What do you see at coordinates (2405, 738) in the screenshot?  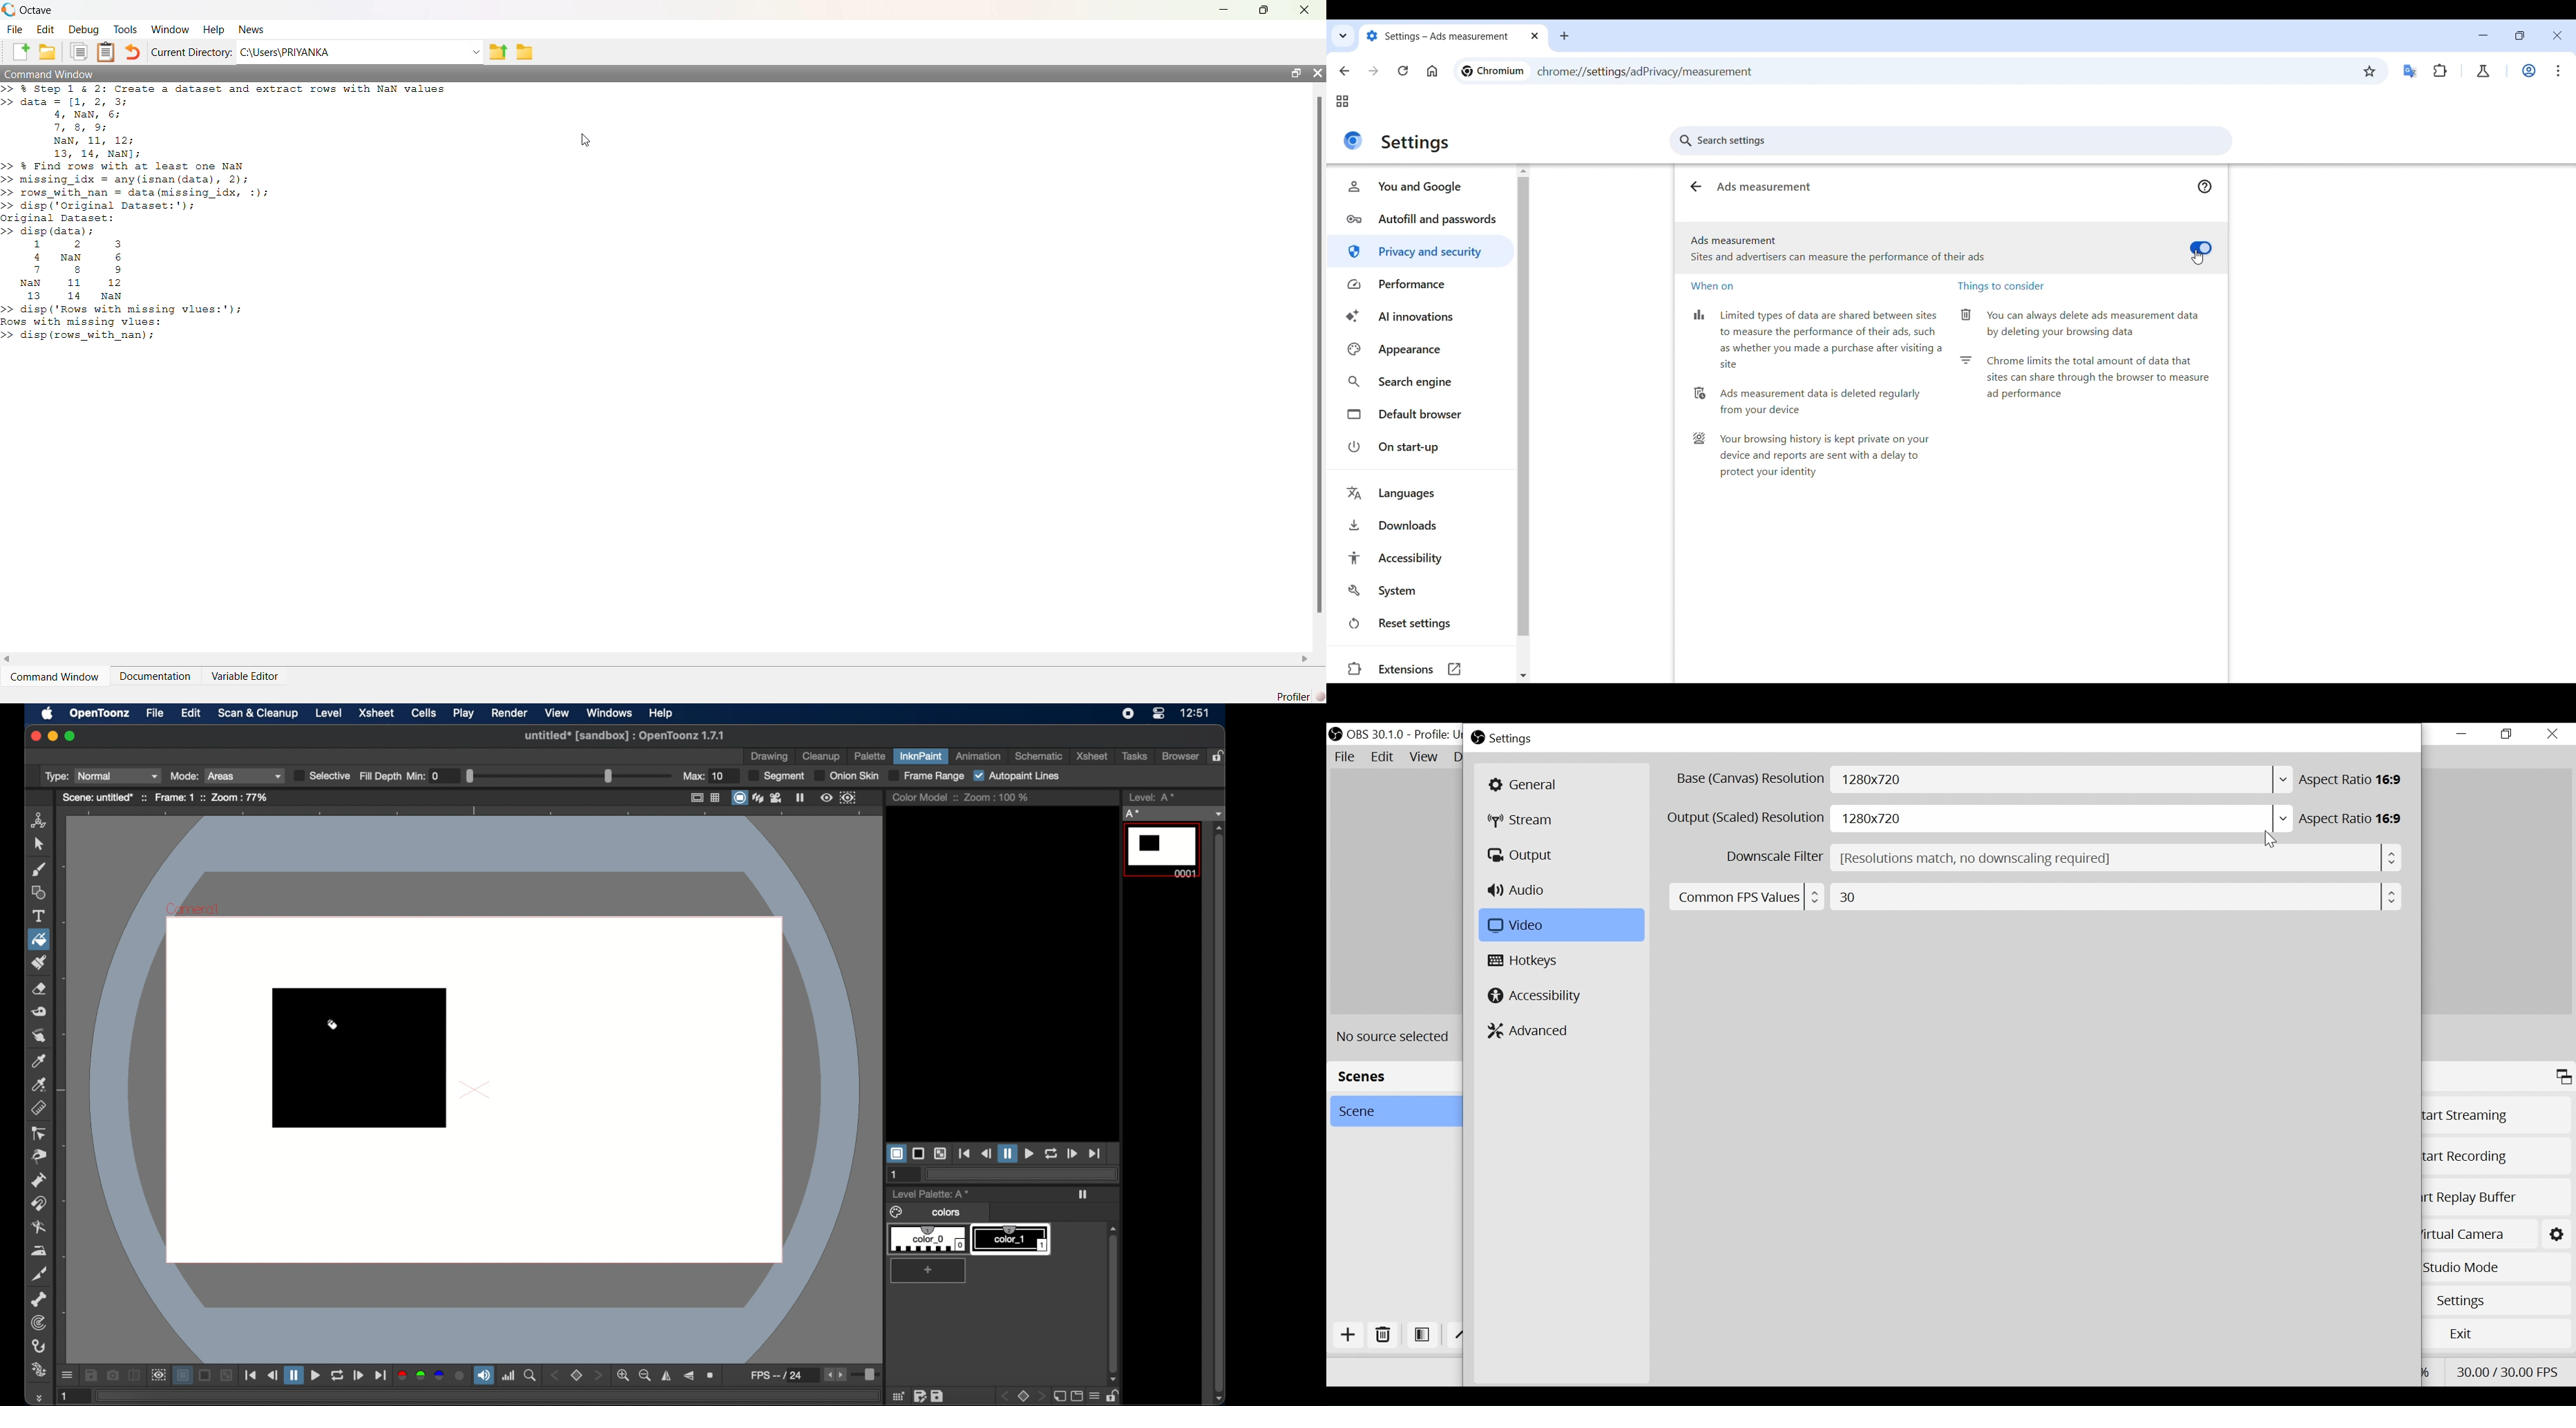 I see `Close` at bounding box center [2405, 738].